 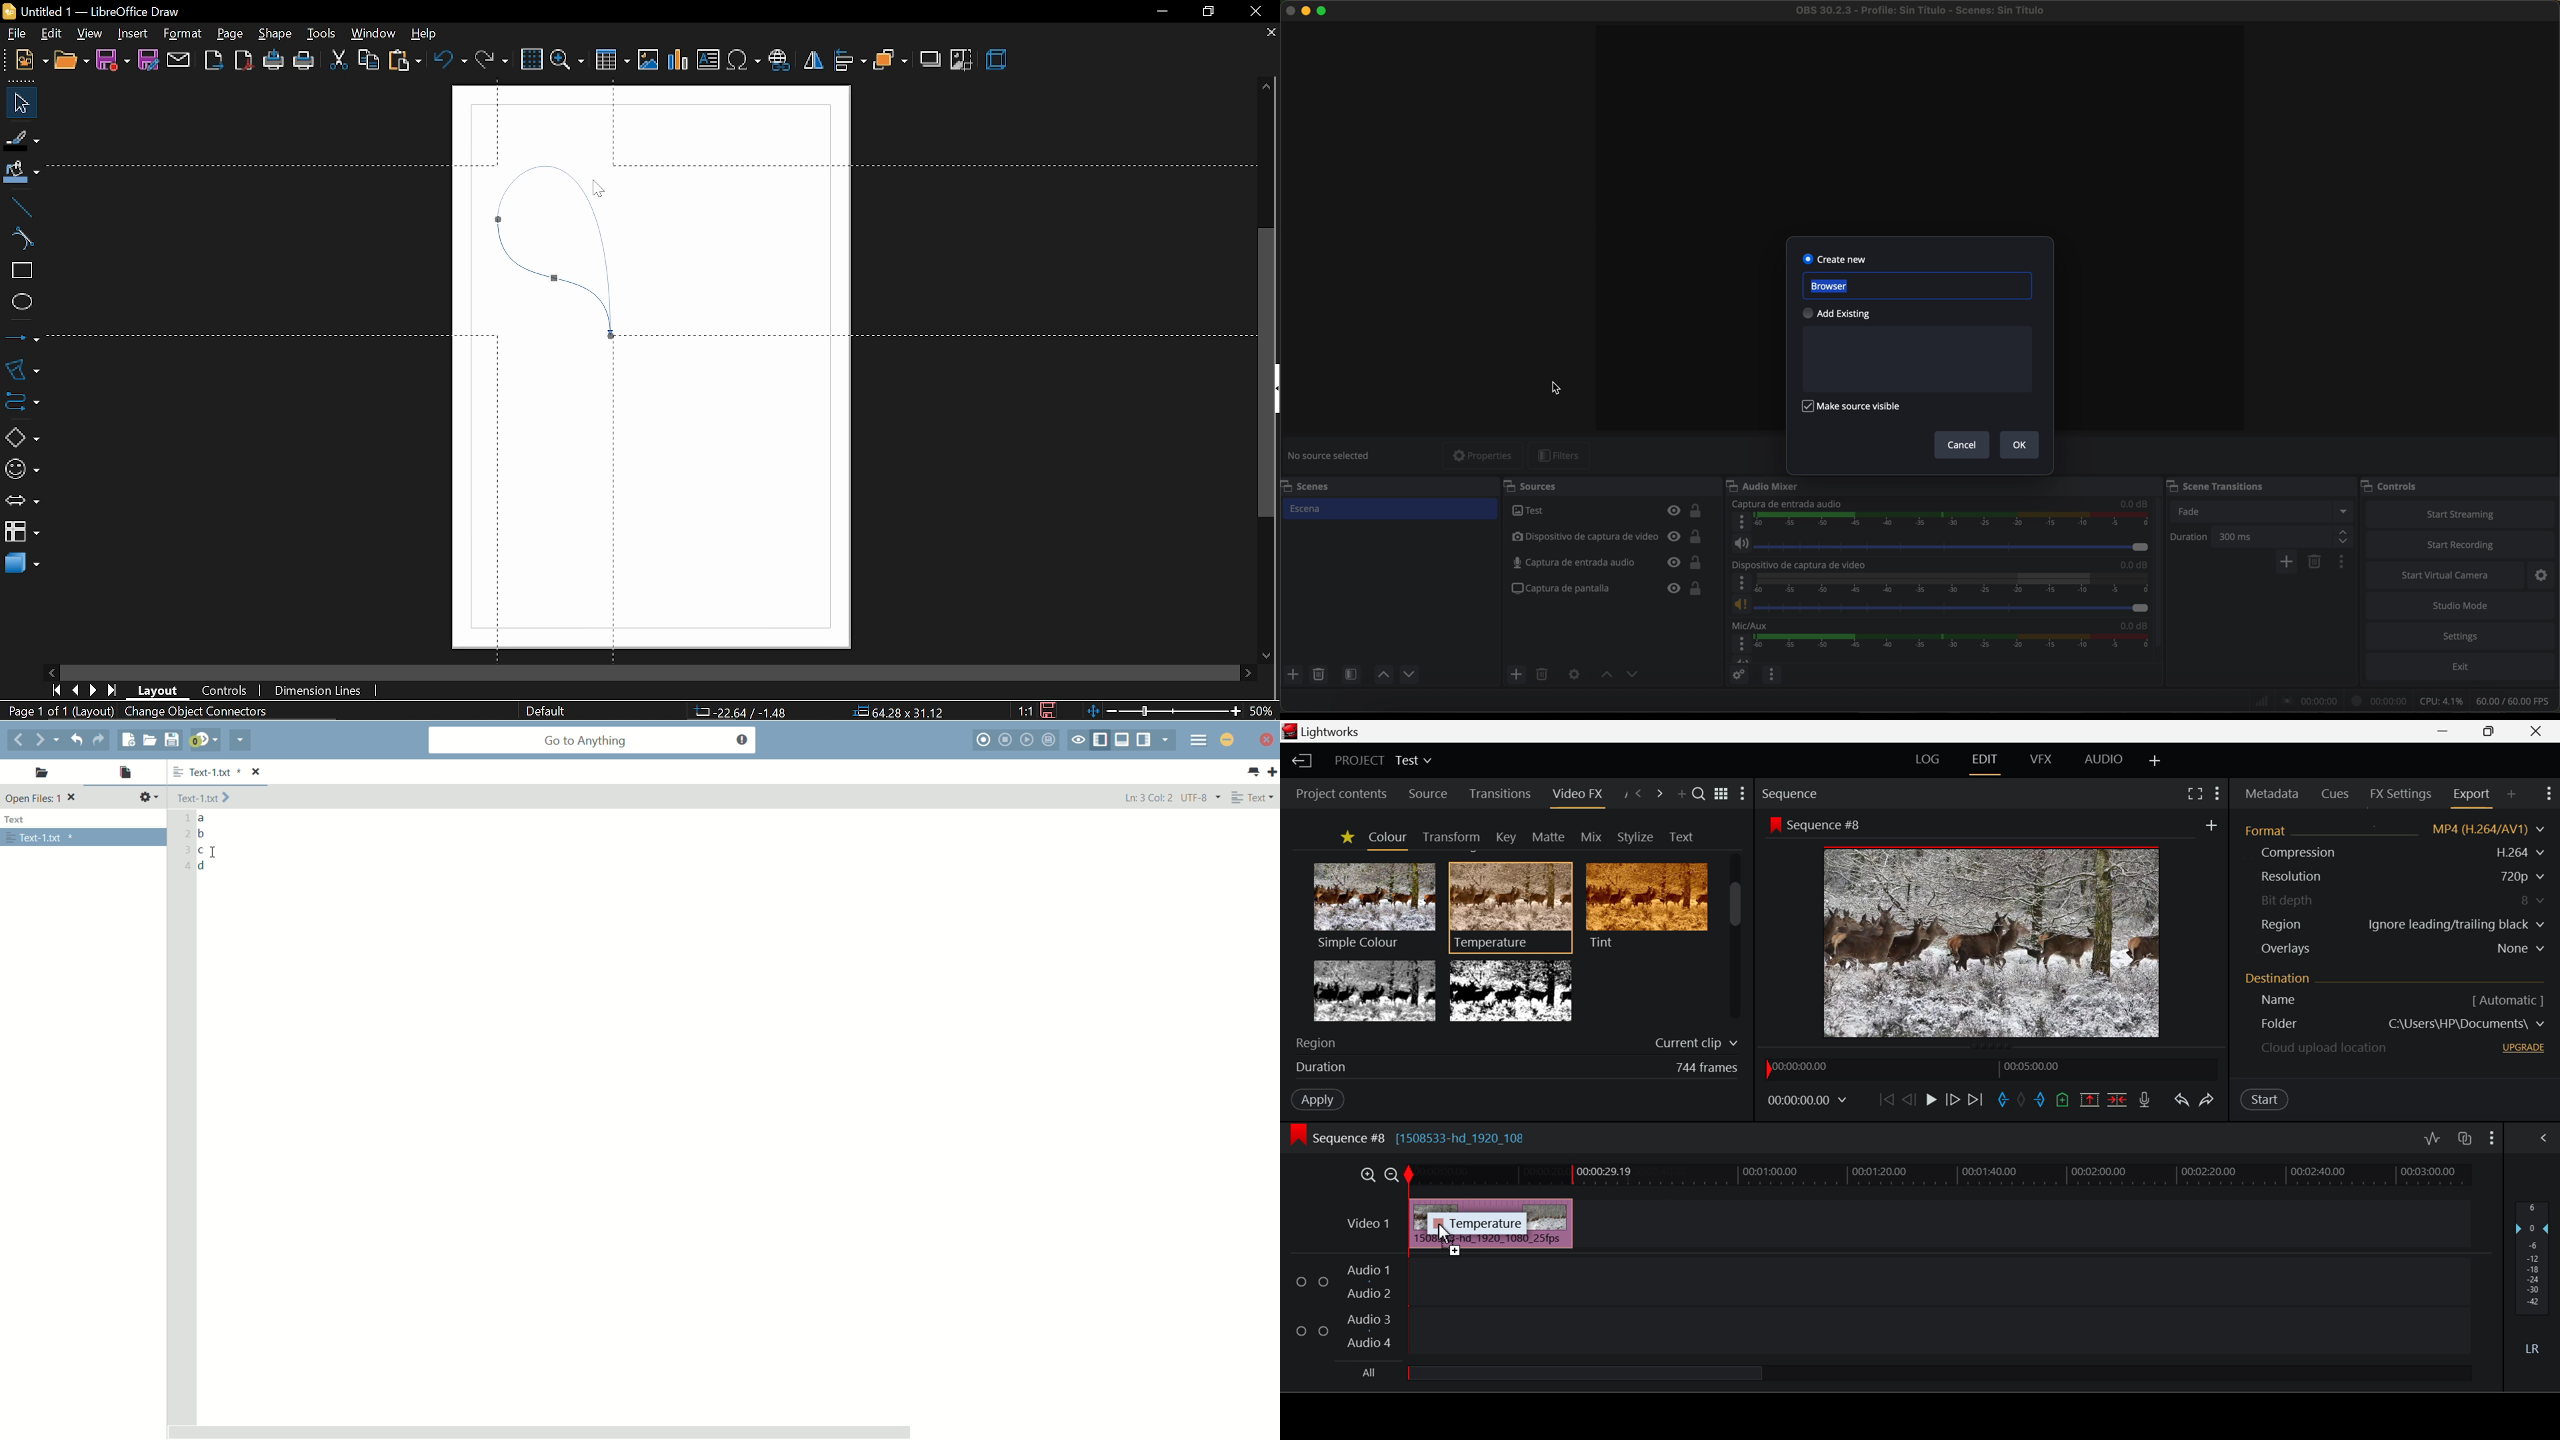 What do you see at coordinates (962, 60) in the screenshot?
I see `crop` at bounding box center [962, 60].